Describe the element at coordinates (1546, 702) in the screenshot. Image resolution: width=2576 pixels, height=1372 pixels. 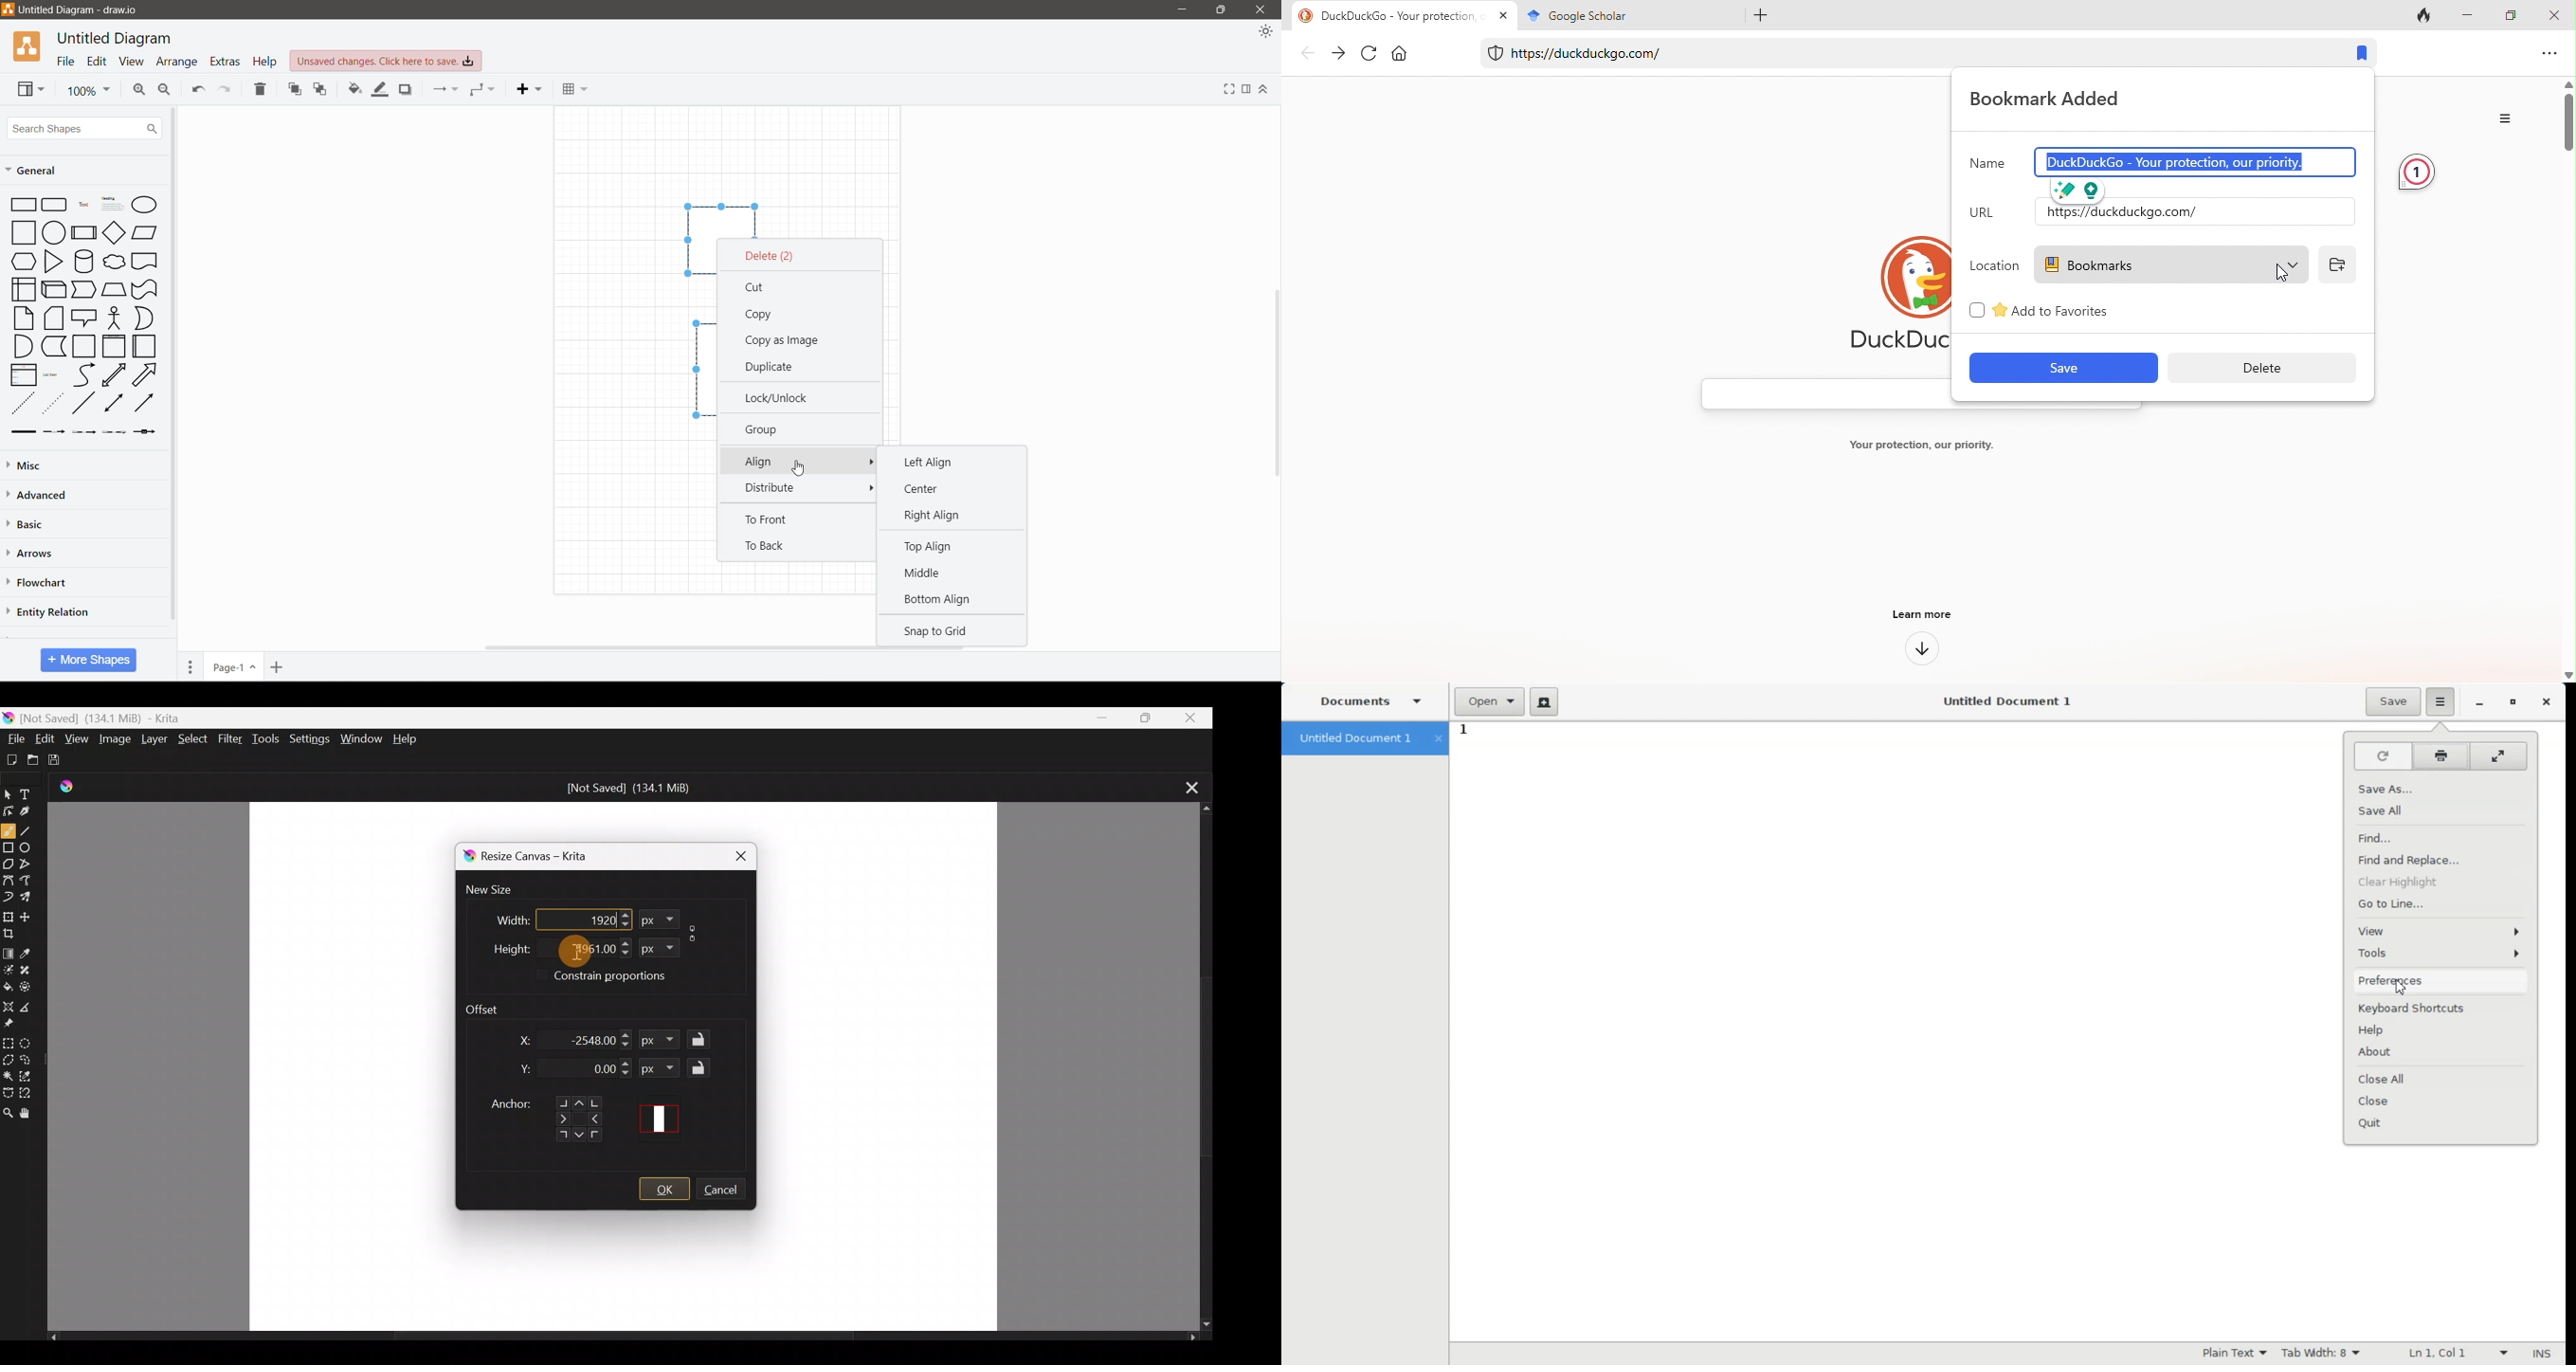
I see `Create a document` at that location.